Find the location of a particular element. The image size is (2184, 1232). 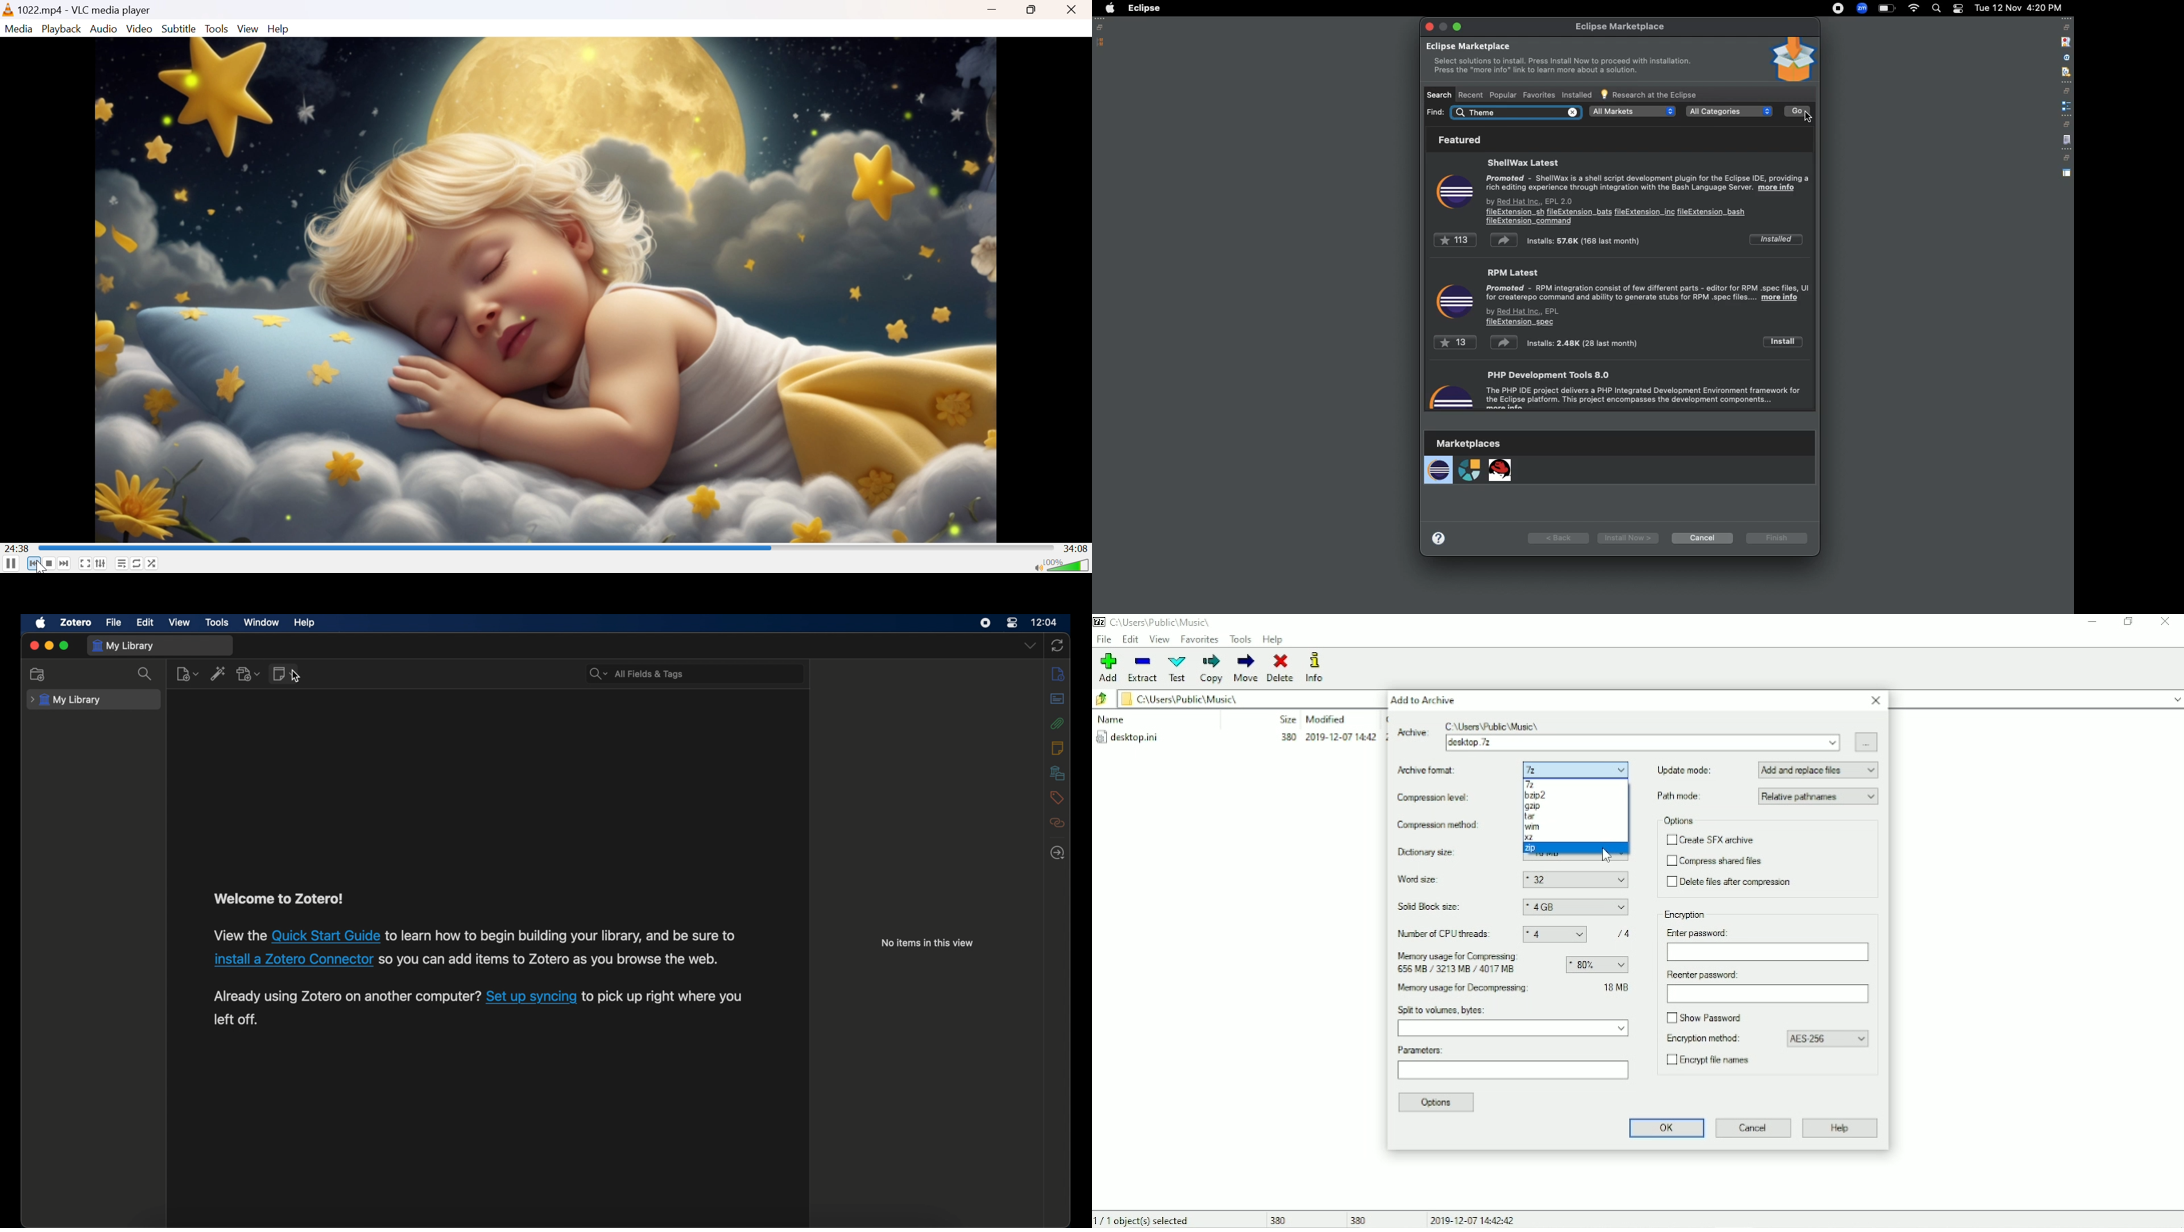

Options is located at coordinates (1678, 821).